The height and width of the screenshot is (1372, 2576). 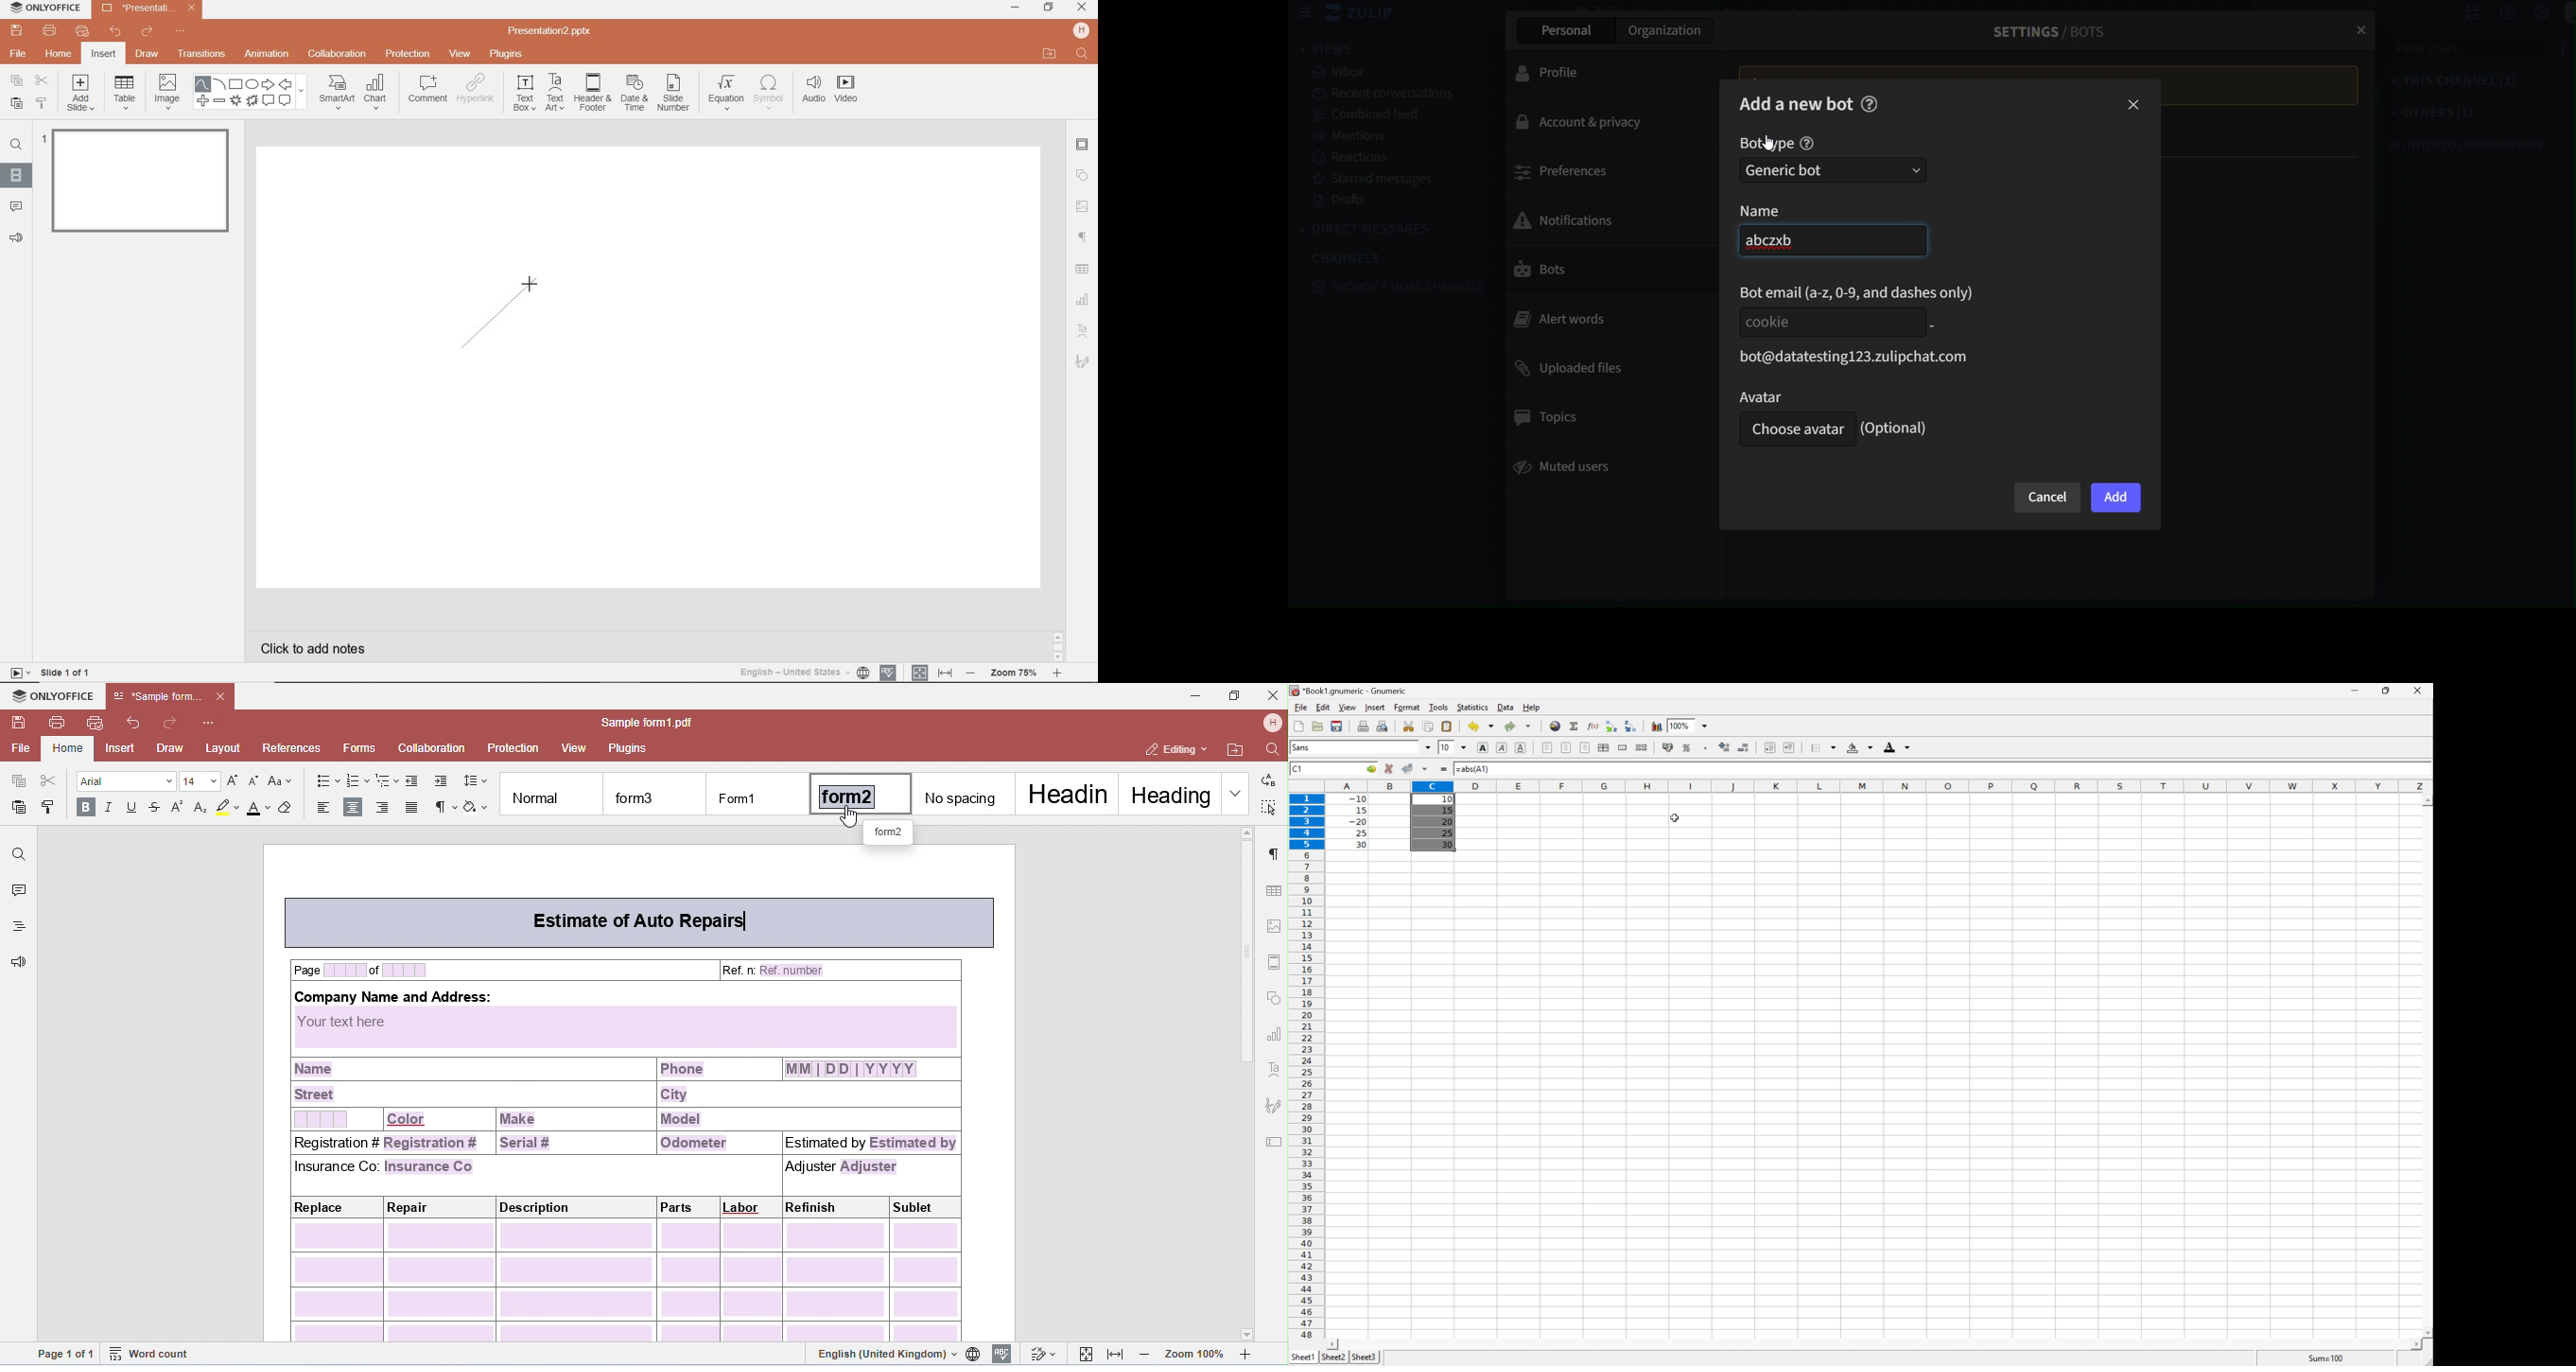 What do you see at coordinates (2440, 84) in the screenshot?
I see `this channel(1)` at bounding box center [2440, 84].